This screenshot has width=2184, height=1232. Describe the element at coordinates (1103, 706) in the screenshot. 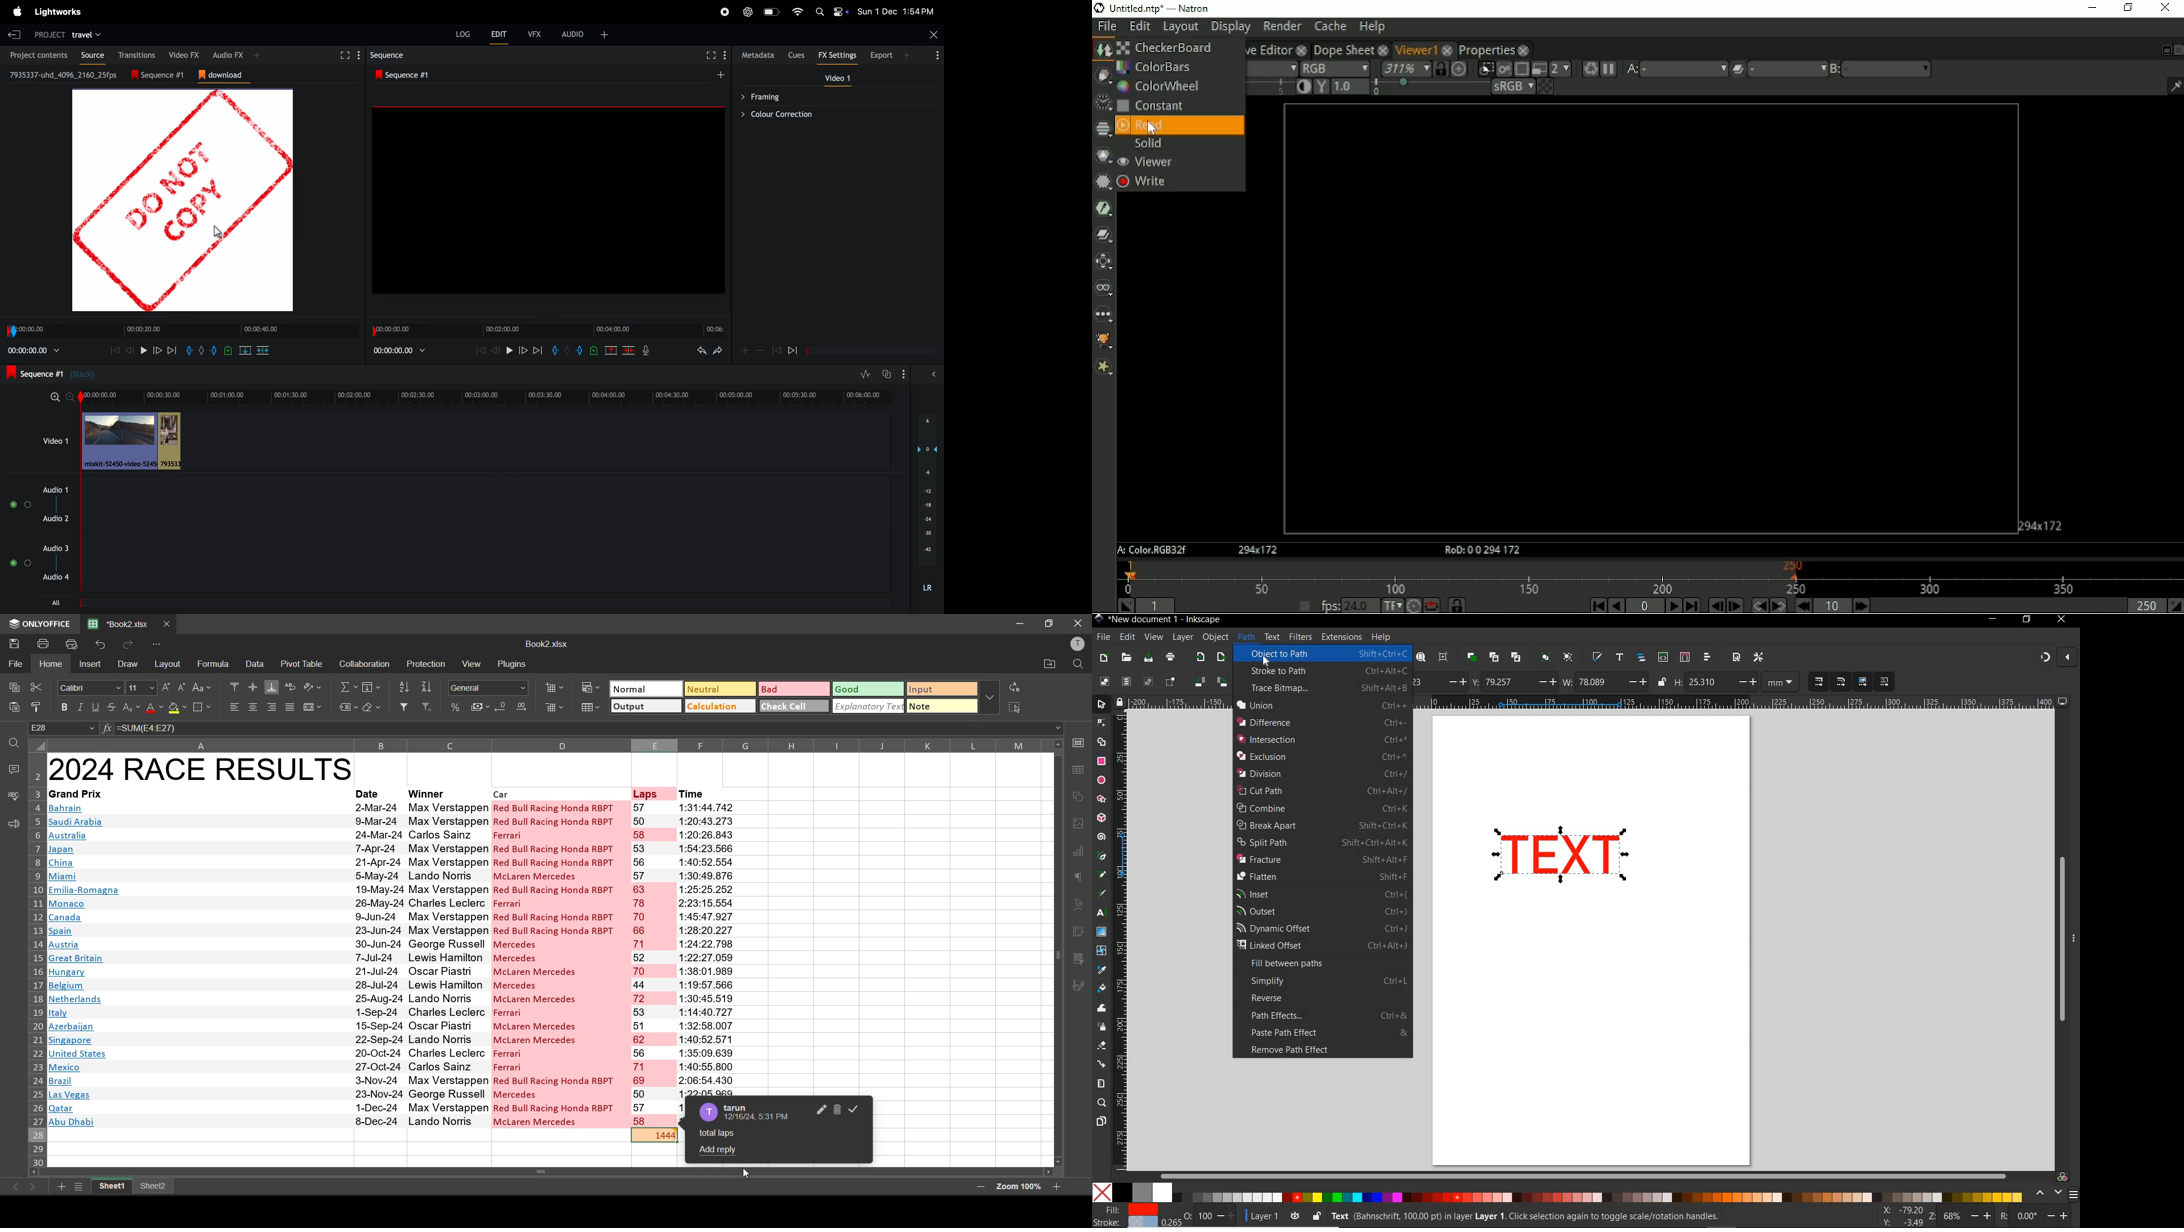

I see `SELECTOR TOOL` at that location.